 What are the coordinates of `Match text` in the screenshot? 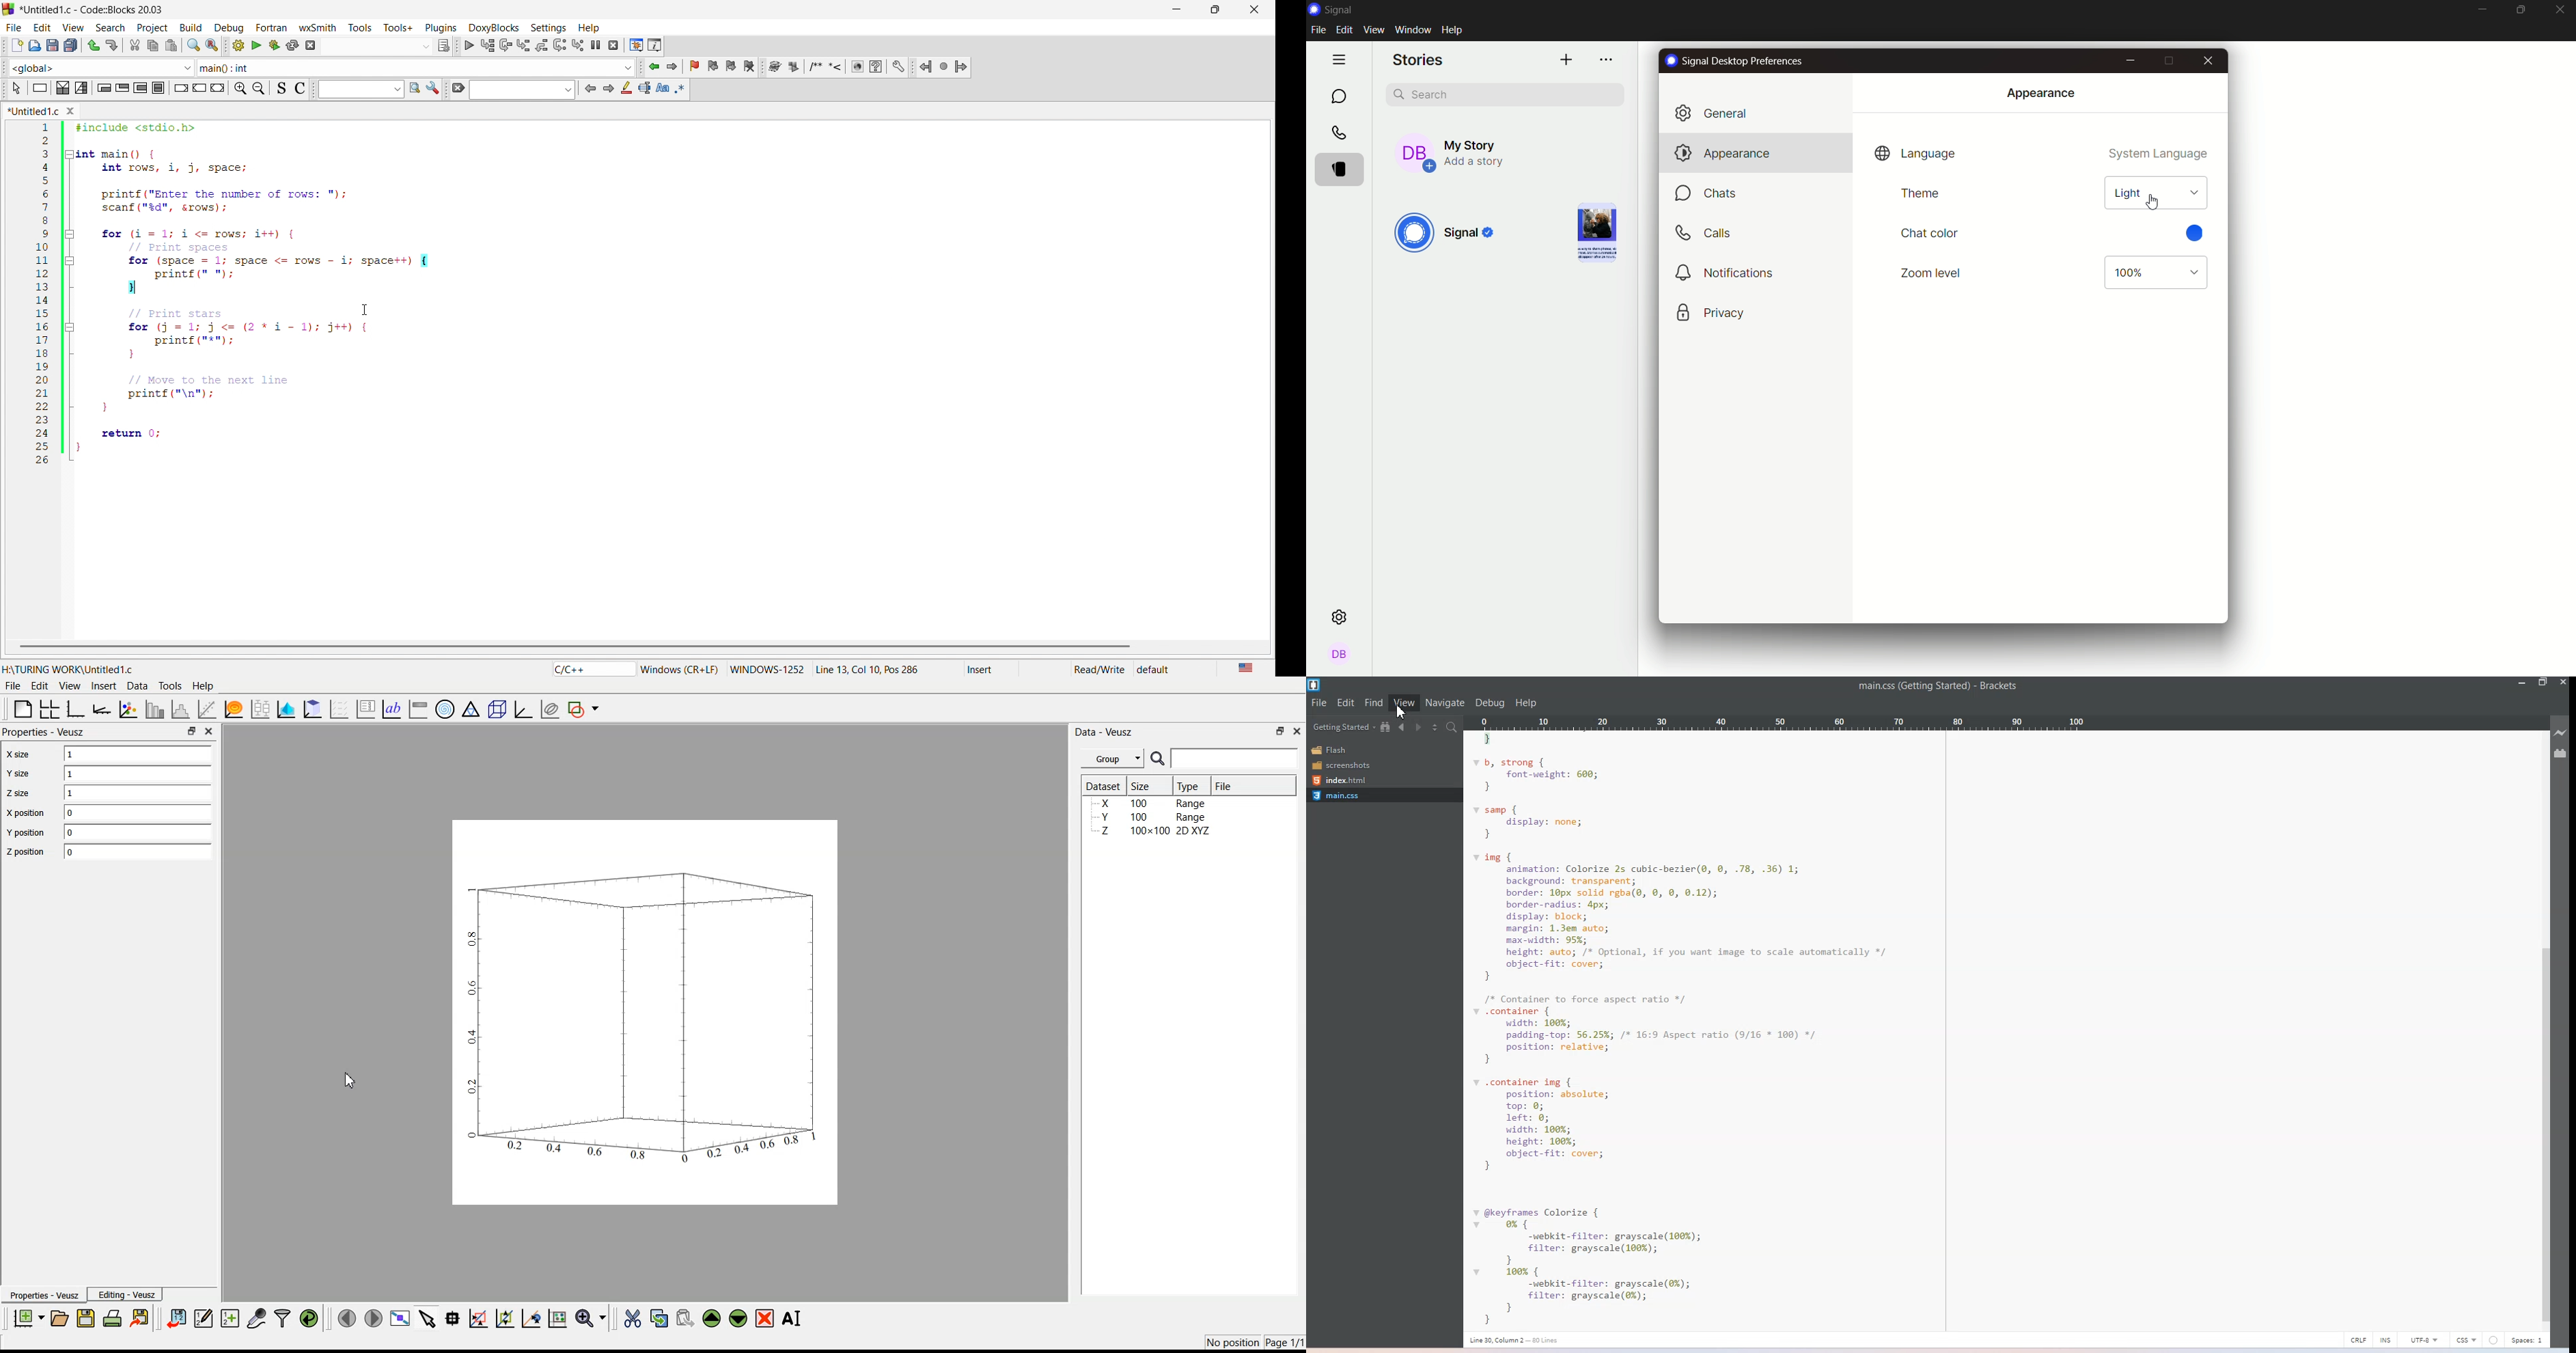 It's located at (662, 89).